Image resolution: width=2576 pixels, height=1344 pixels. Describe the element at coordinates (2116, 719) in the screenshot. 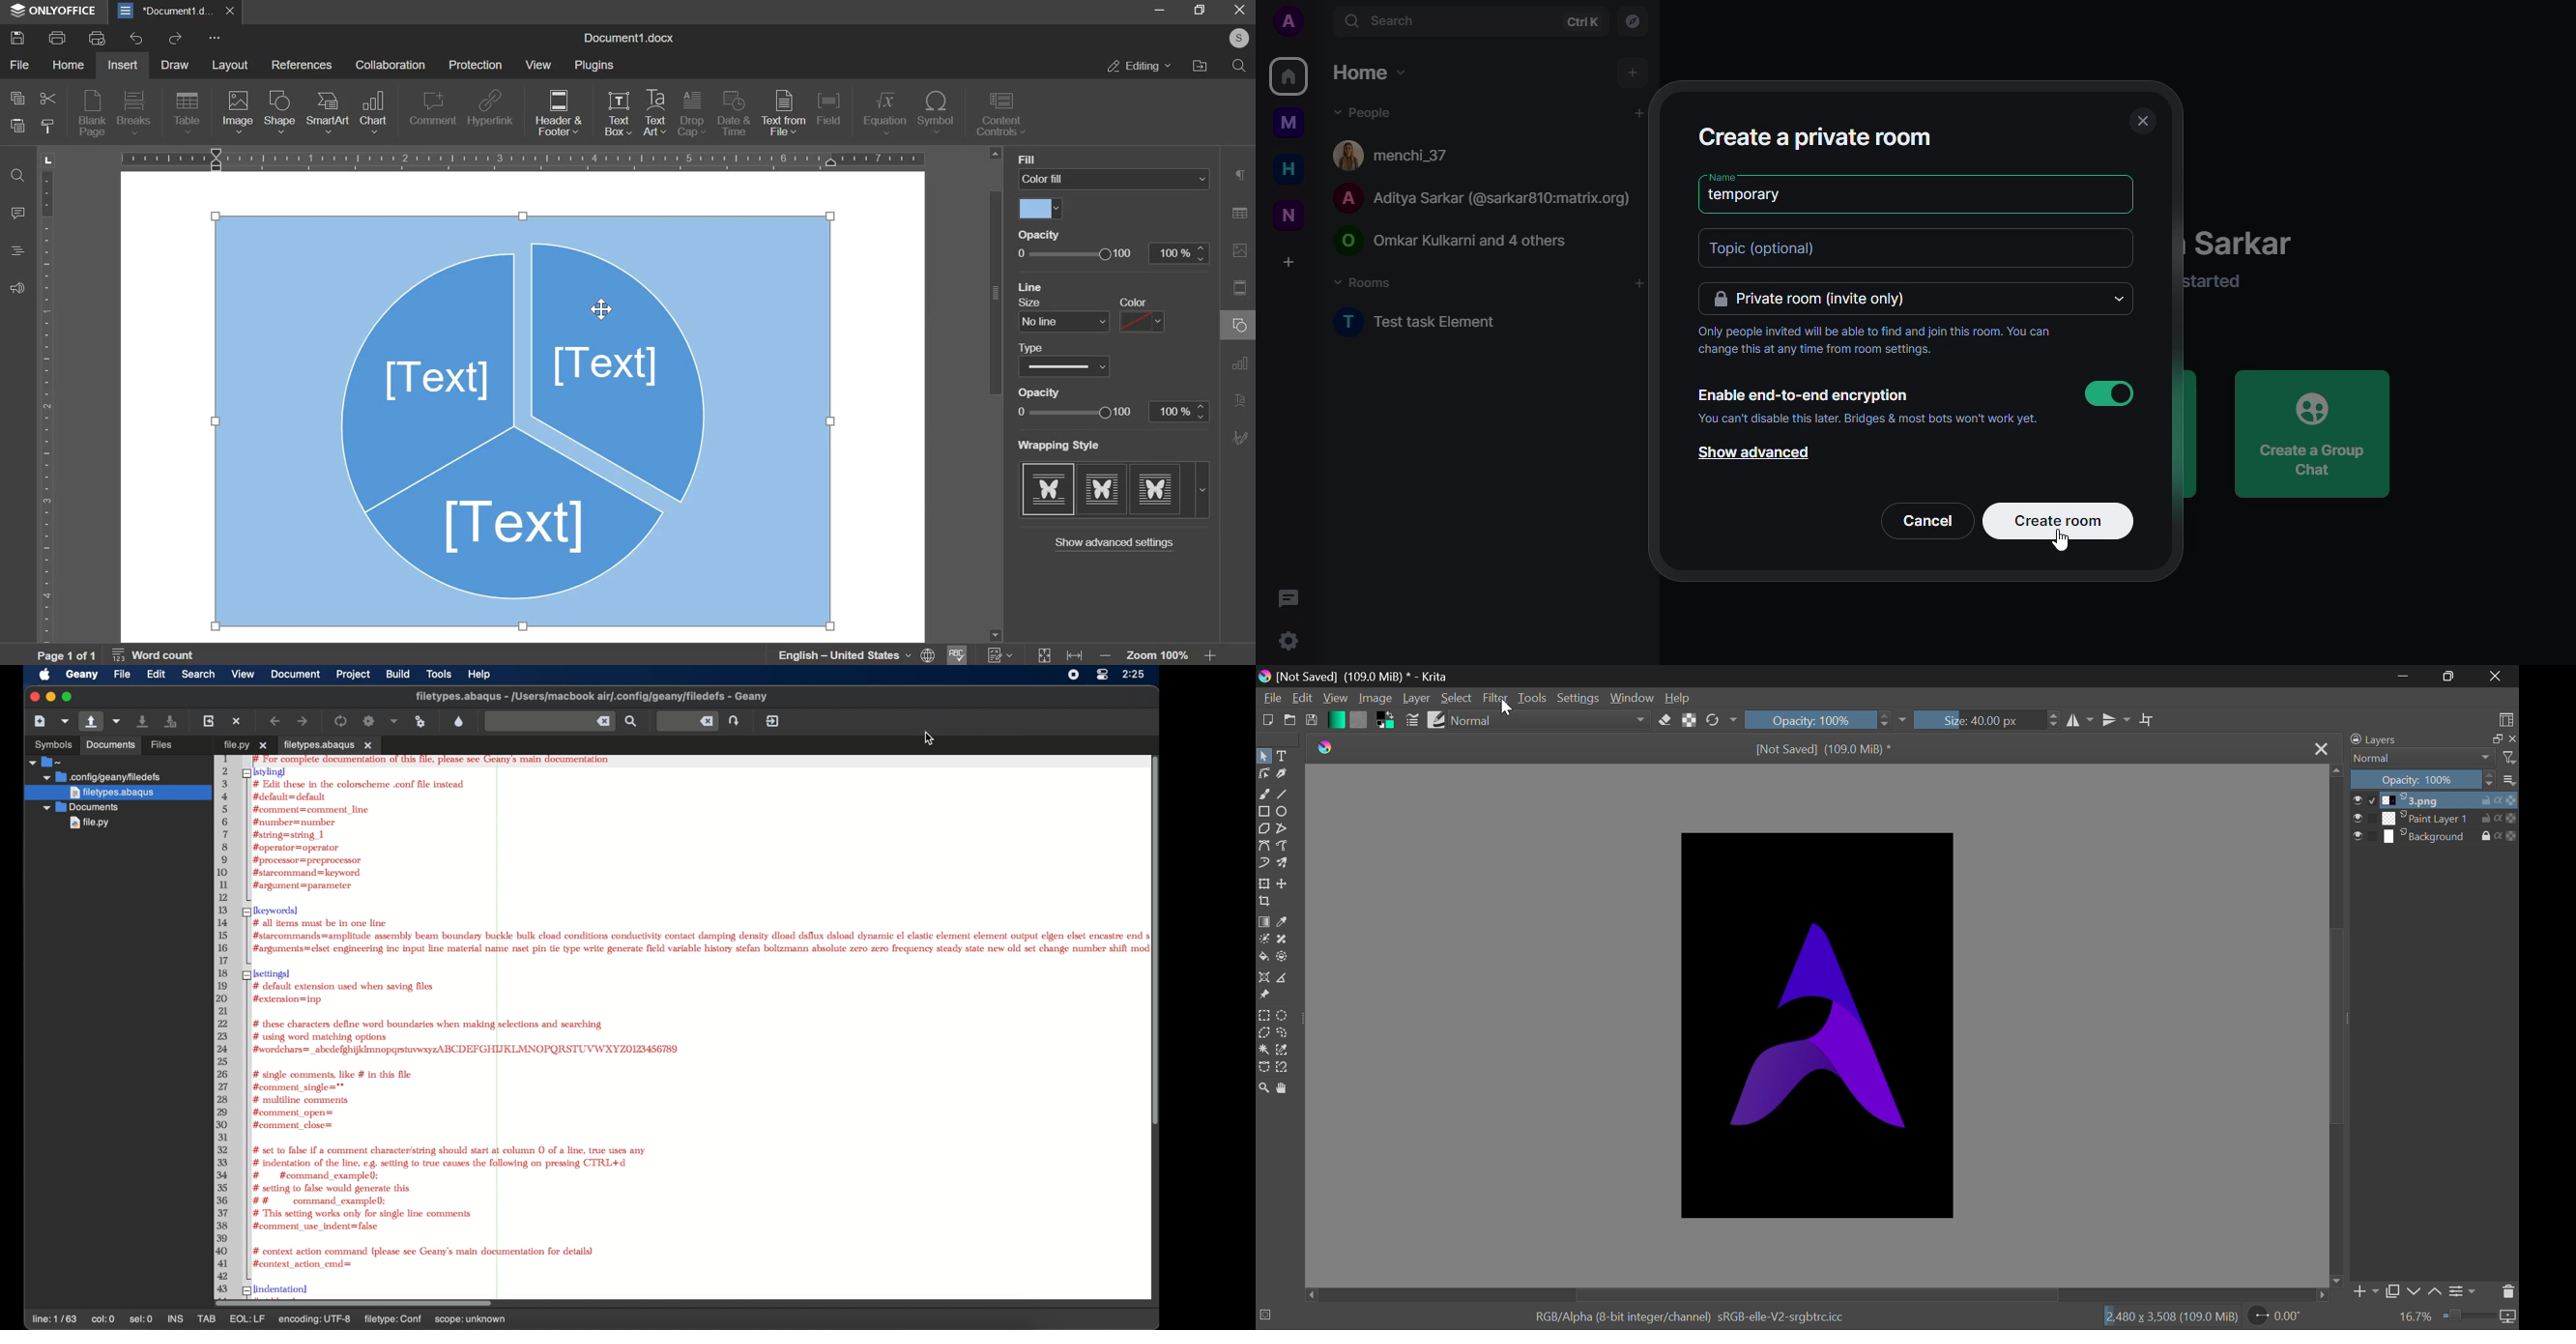

I see `Horizontal Mirror Flip` at that location.